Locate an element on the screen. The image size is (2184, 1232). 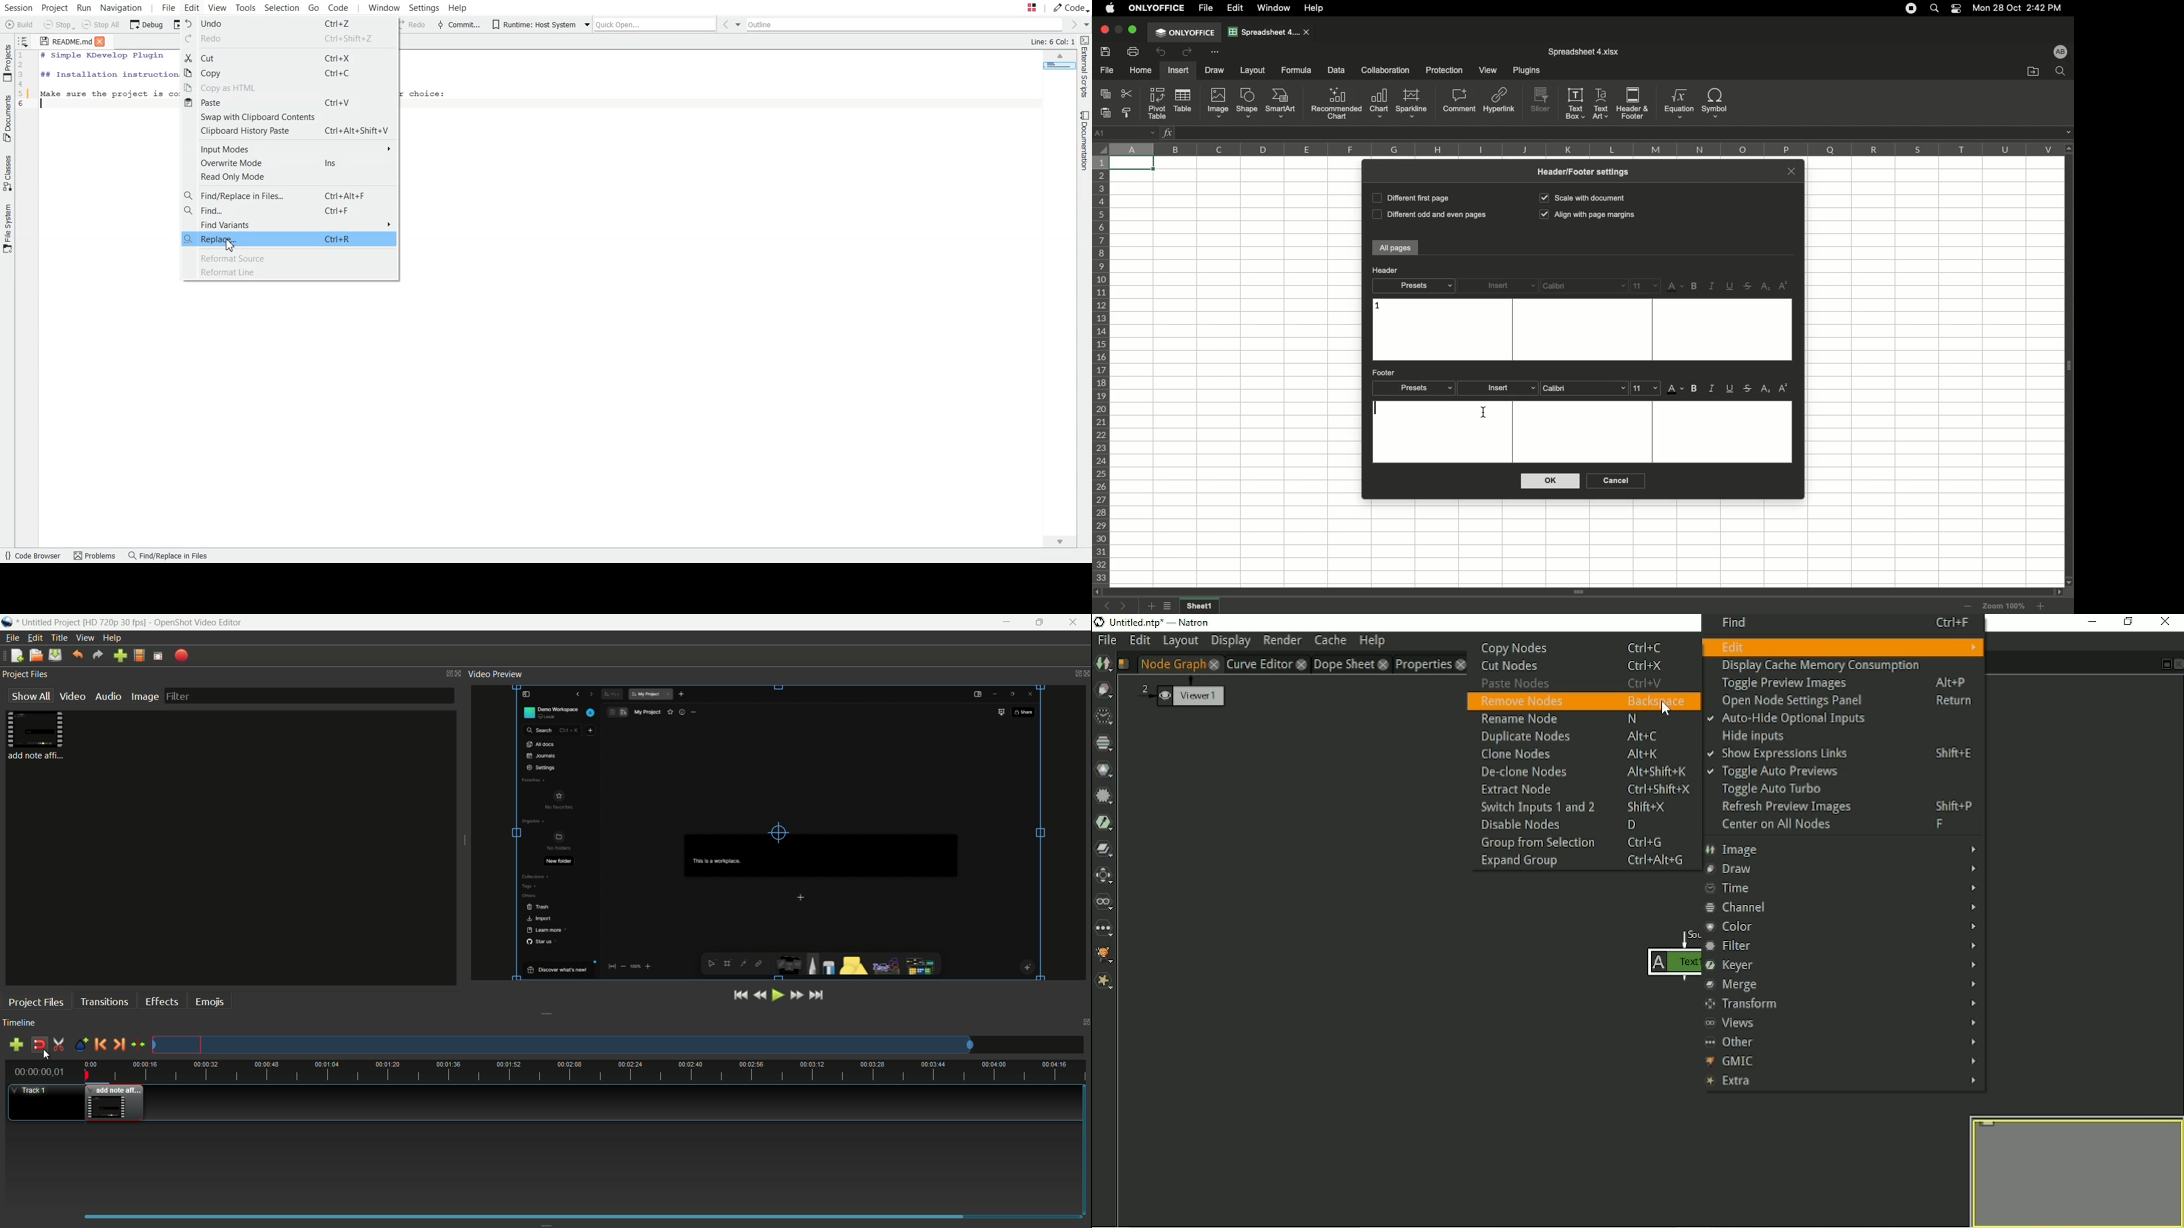
fullscreen is located at coordinates (157, 657).